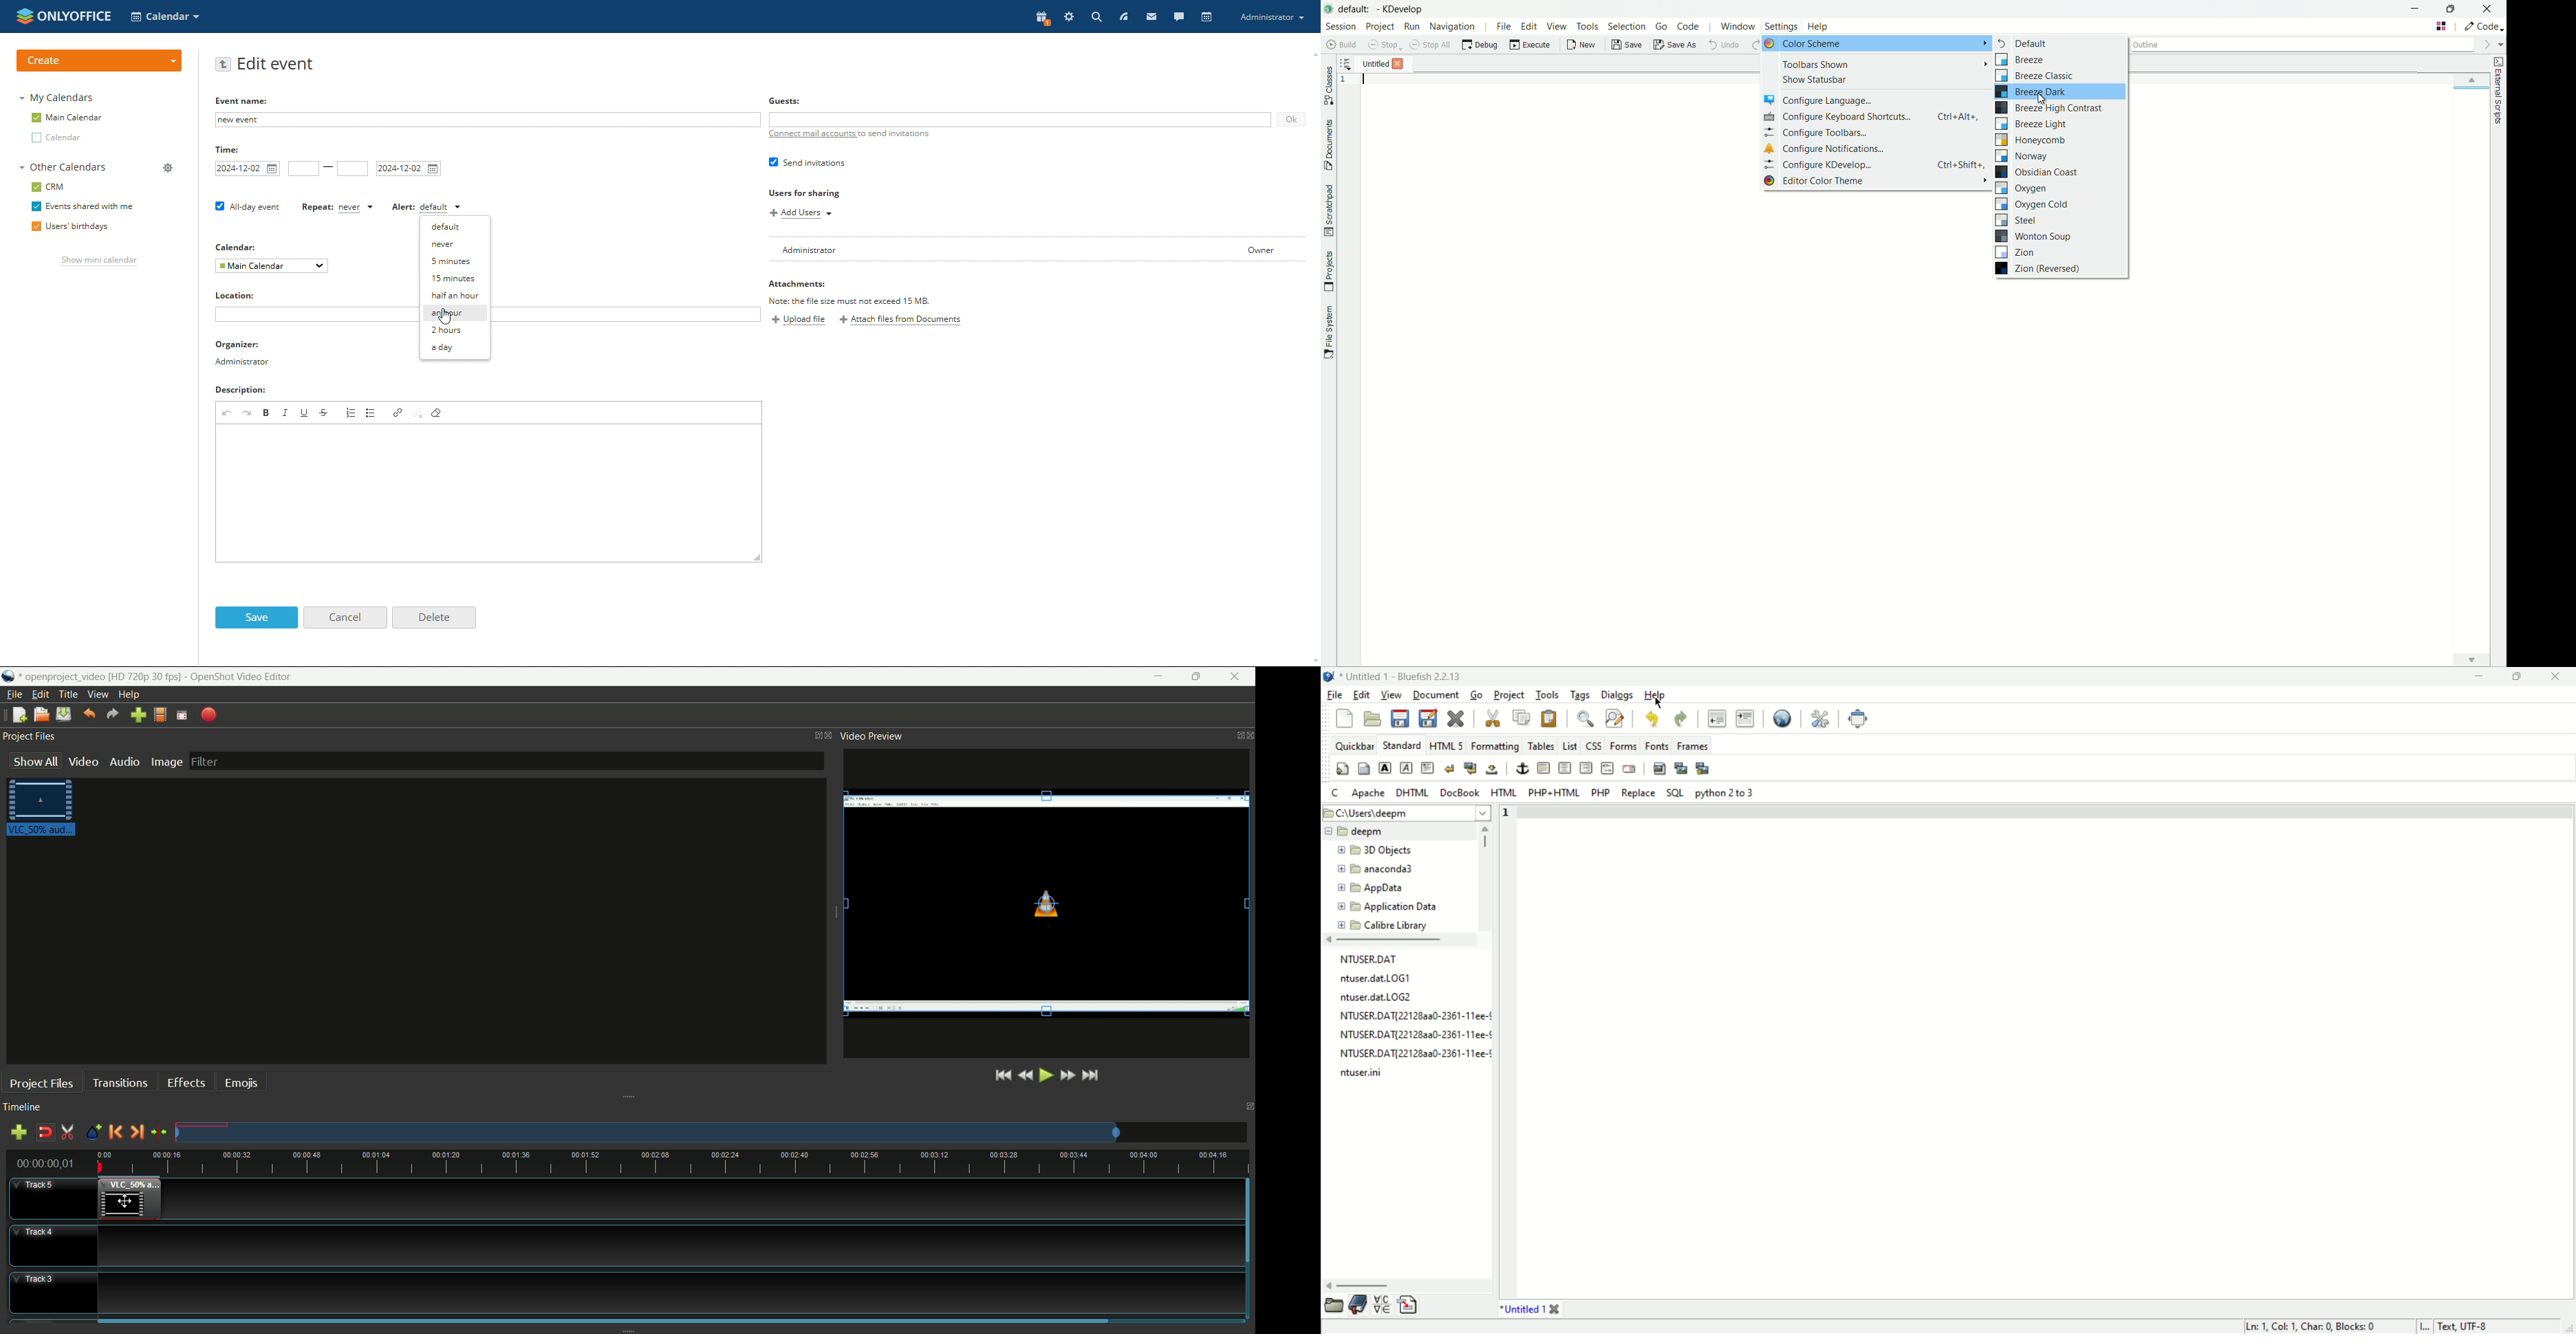  What do you see at coordinates (59, 98) in the screenshot?
I see `my calendars` at bounding box center [59, 98].